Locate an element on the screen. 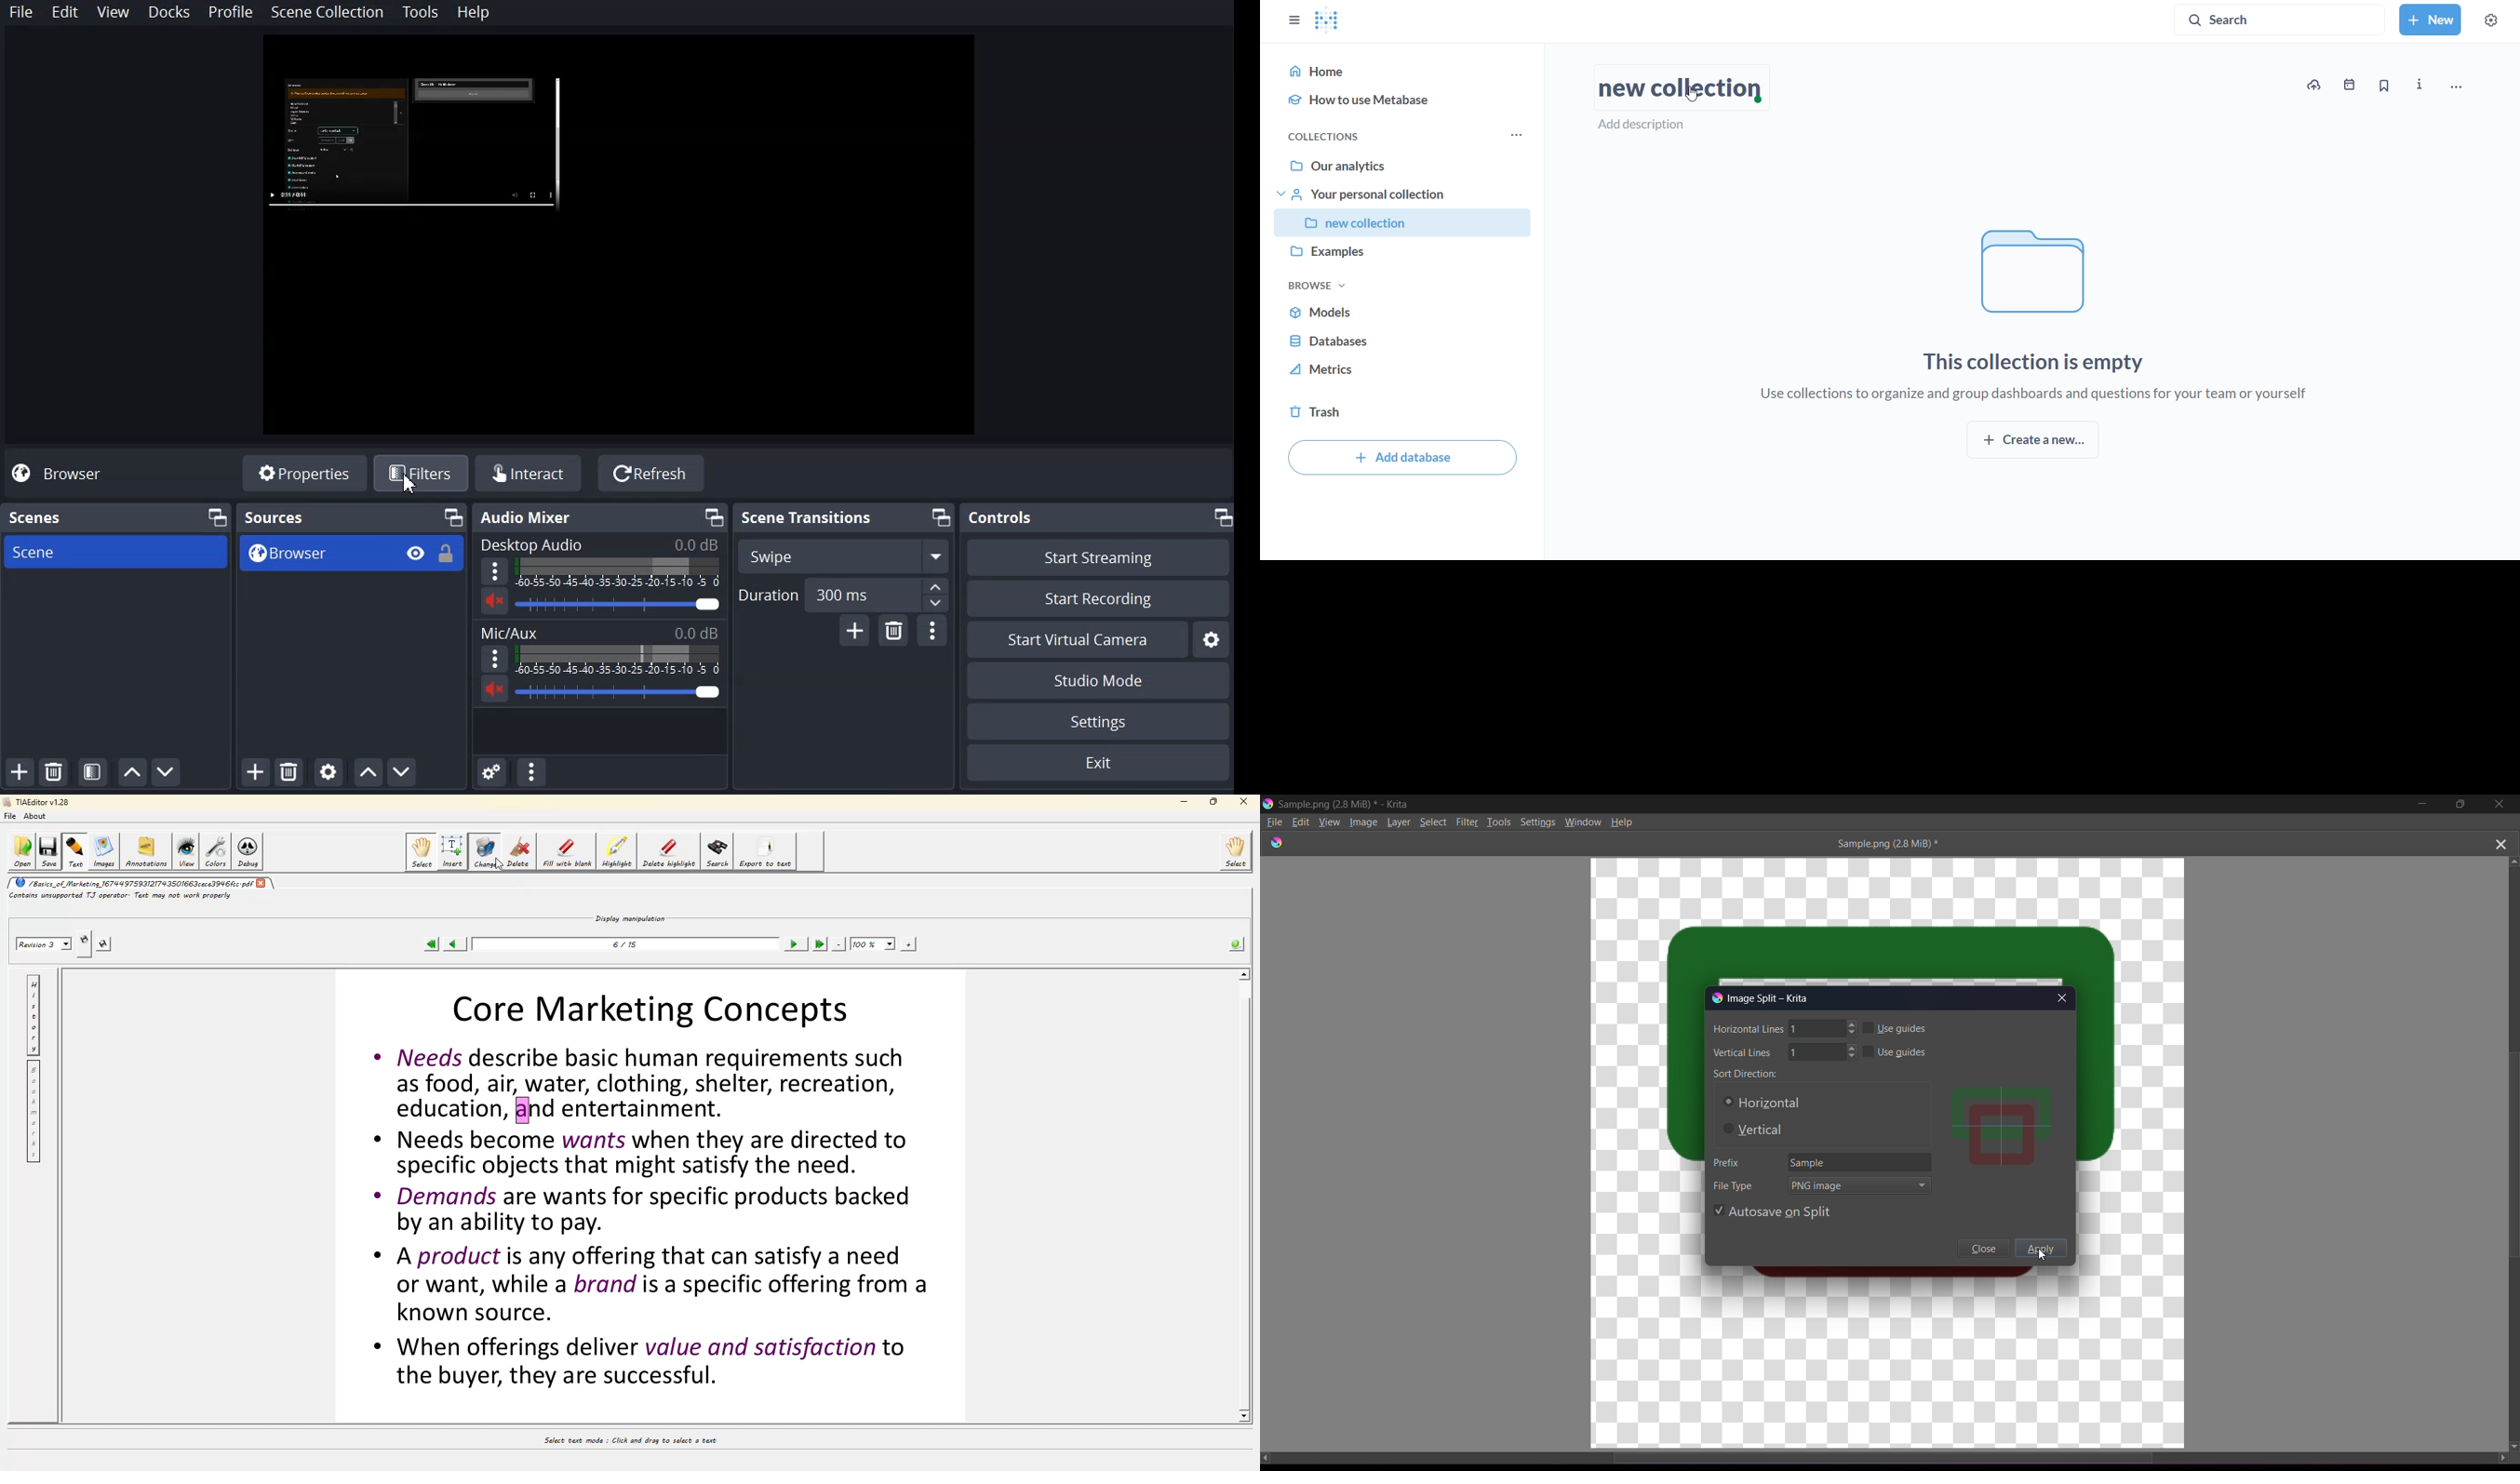 The image size is (2520, 1484). file logo is located at coordinates (2038, 272).